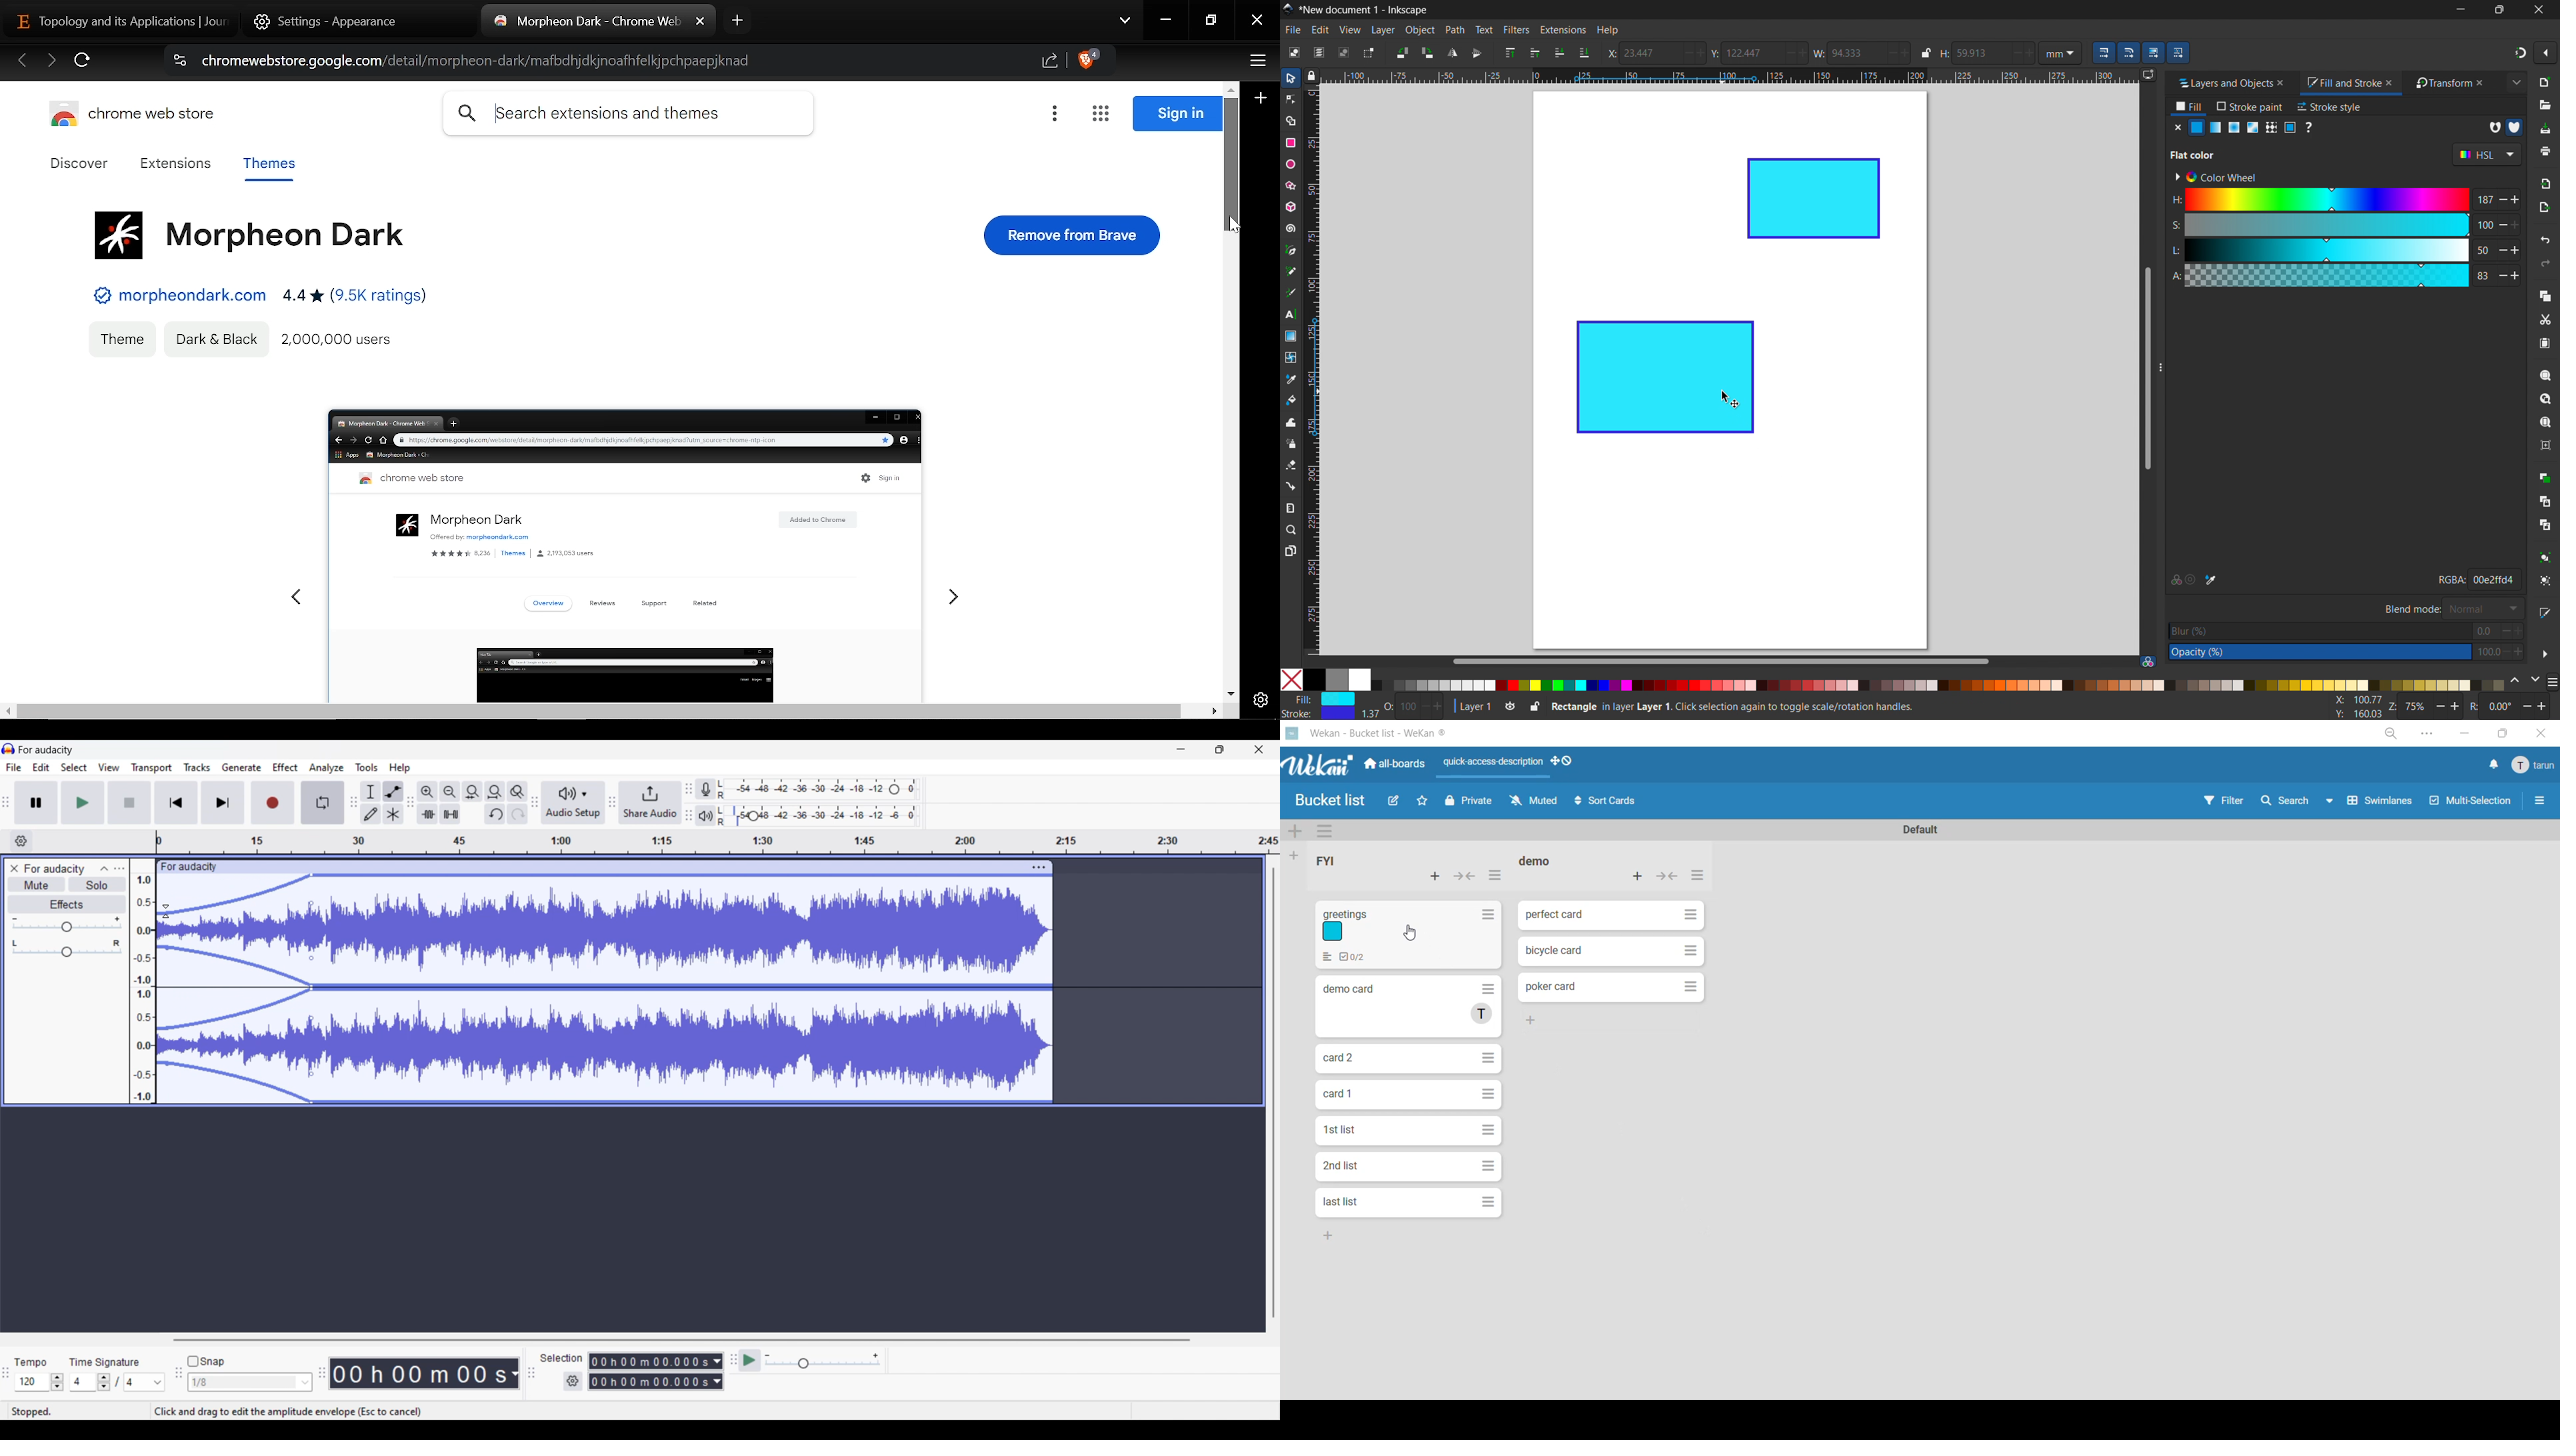  I want to click on Pause, so click(36, 803).